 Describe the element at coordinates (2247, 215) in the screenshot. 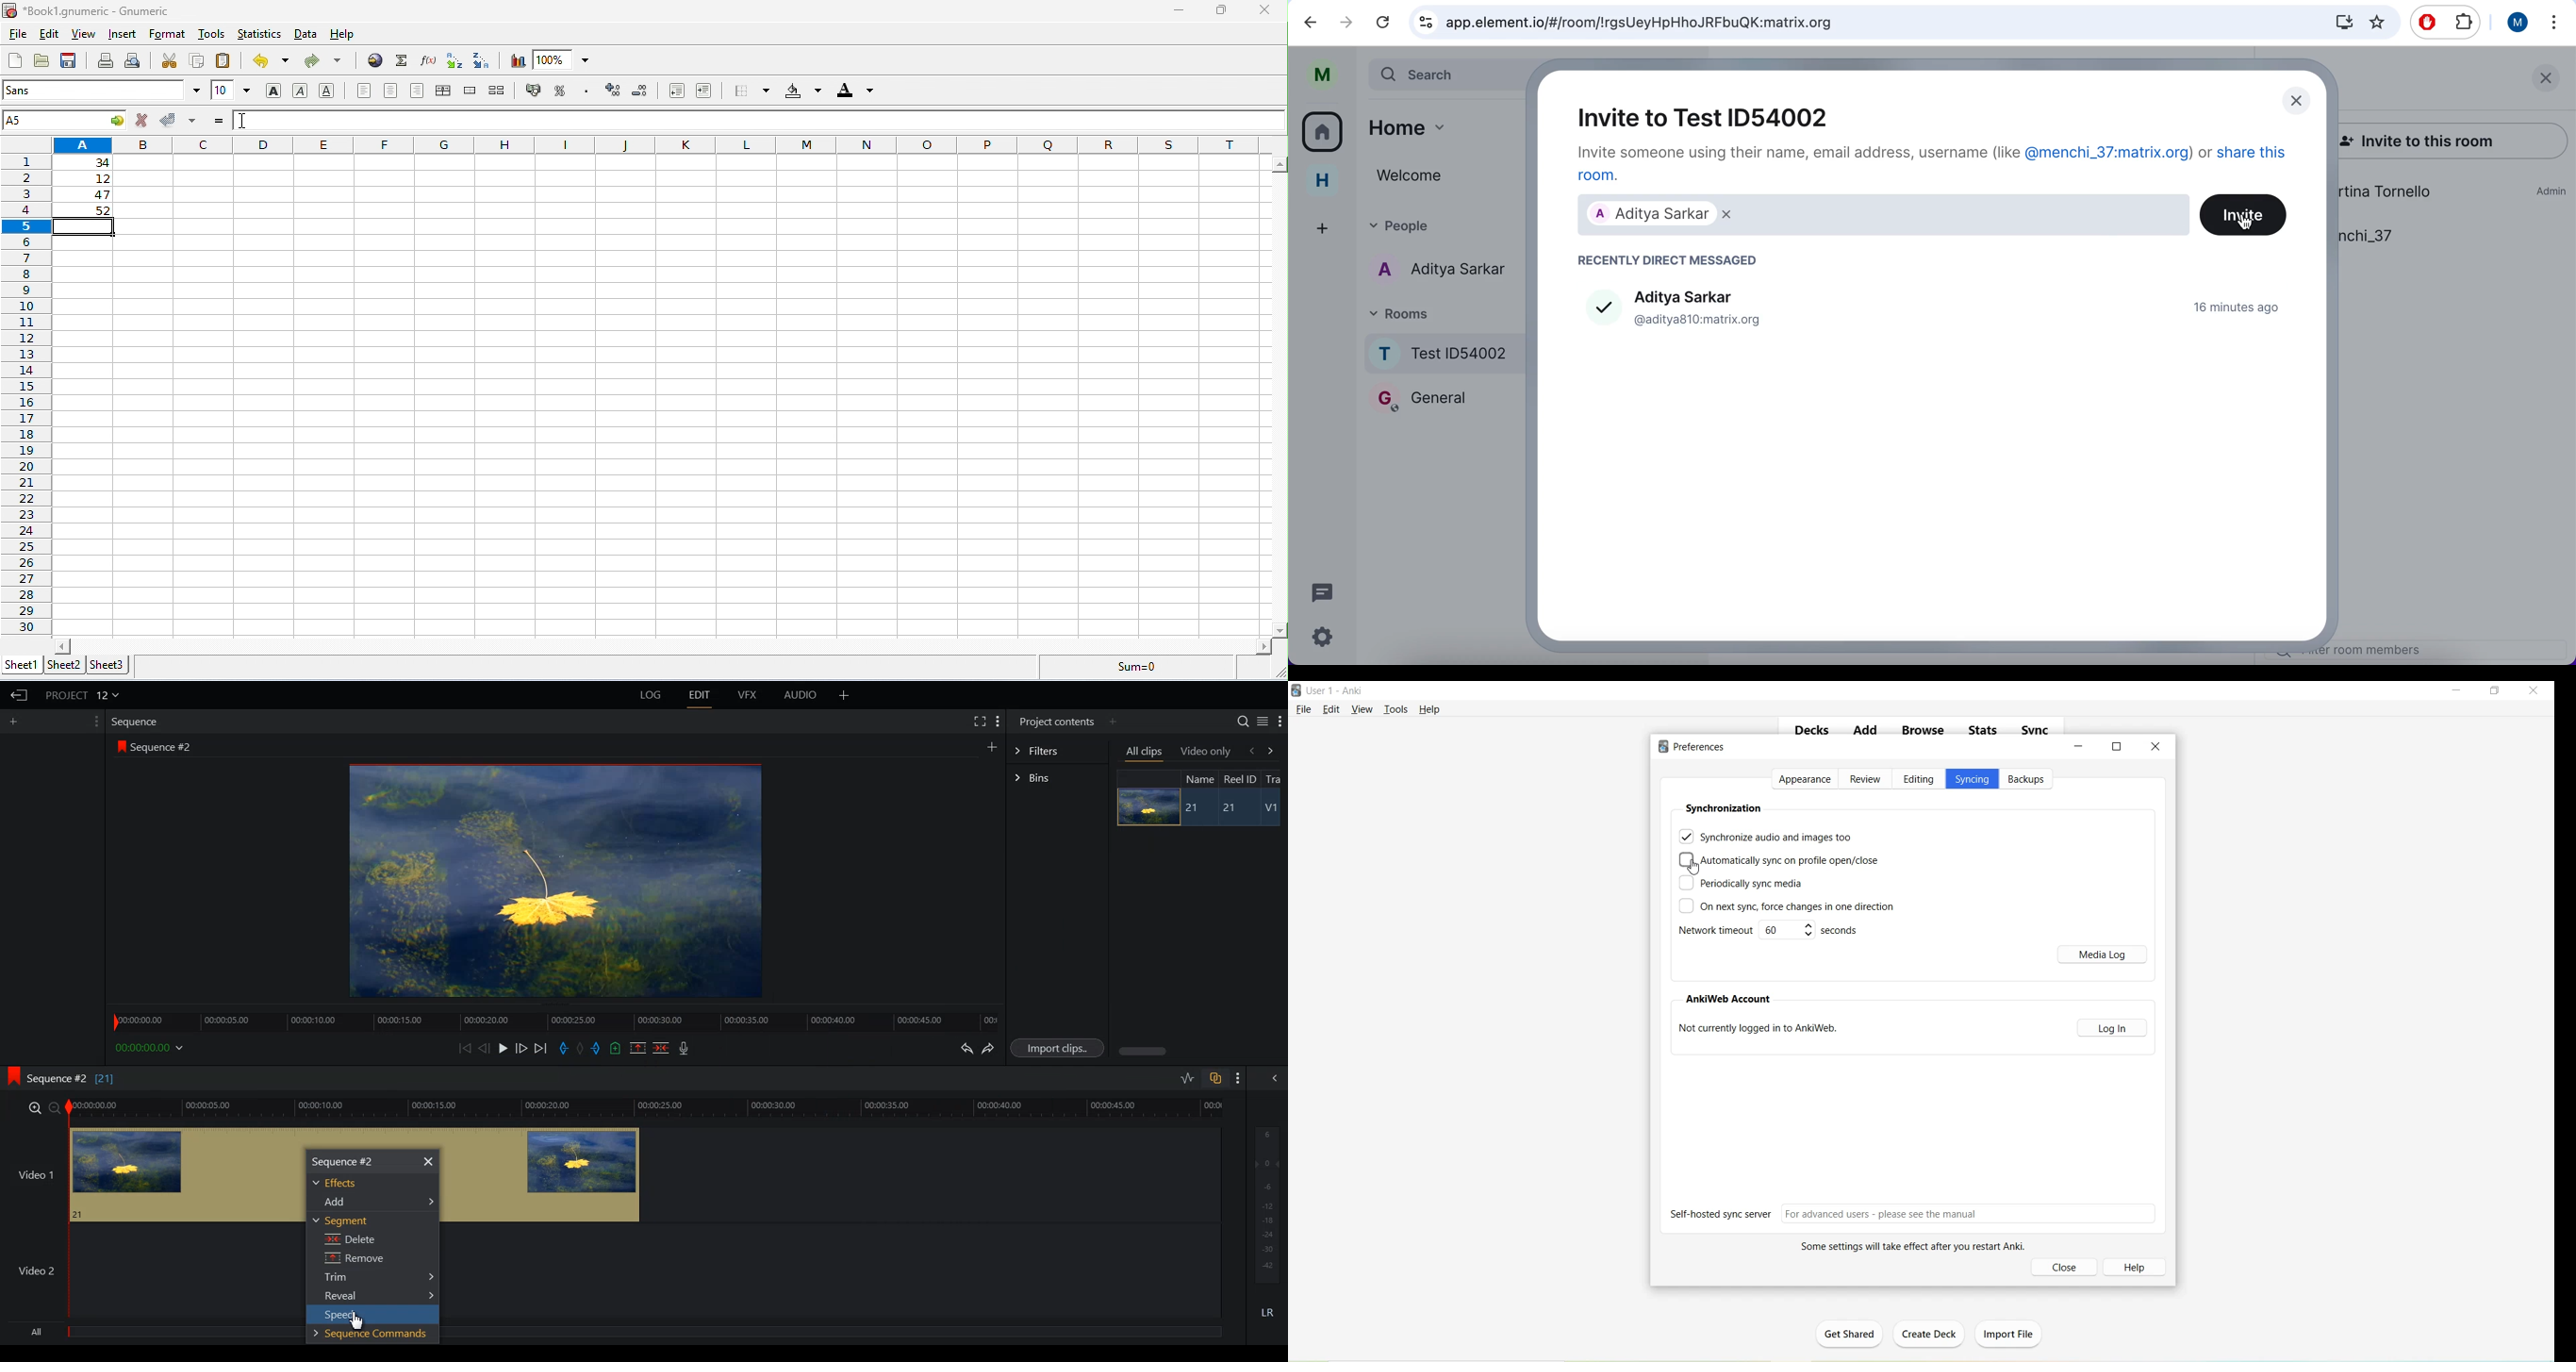

I see `invite` at that location.